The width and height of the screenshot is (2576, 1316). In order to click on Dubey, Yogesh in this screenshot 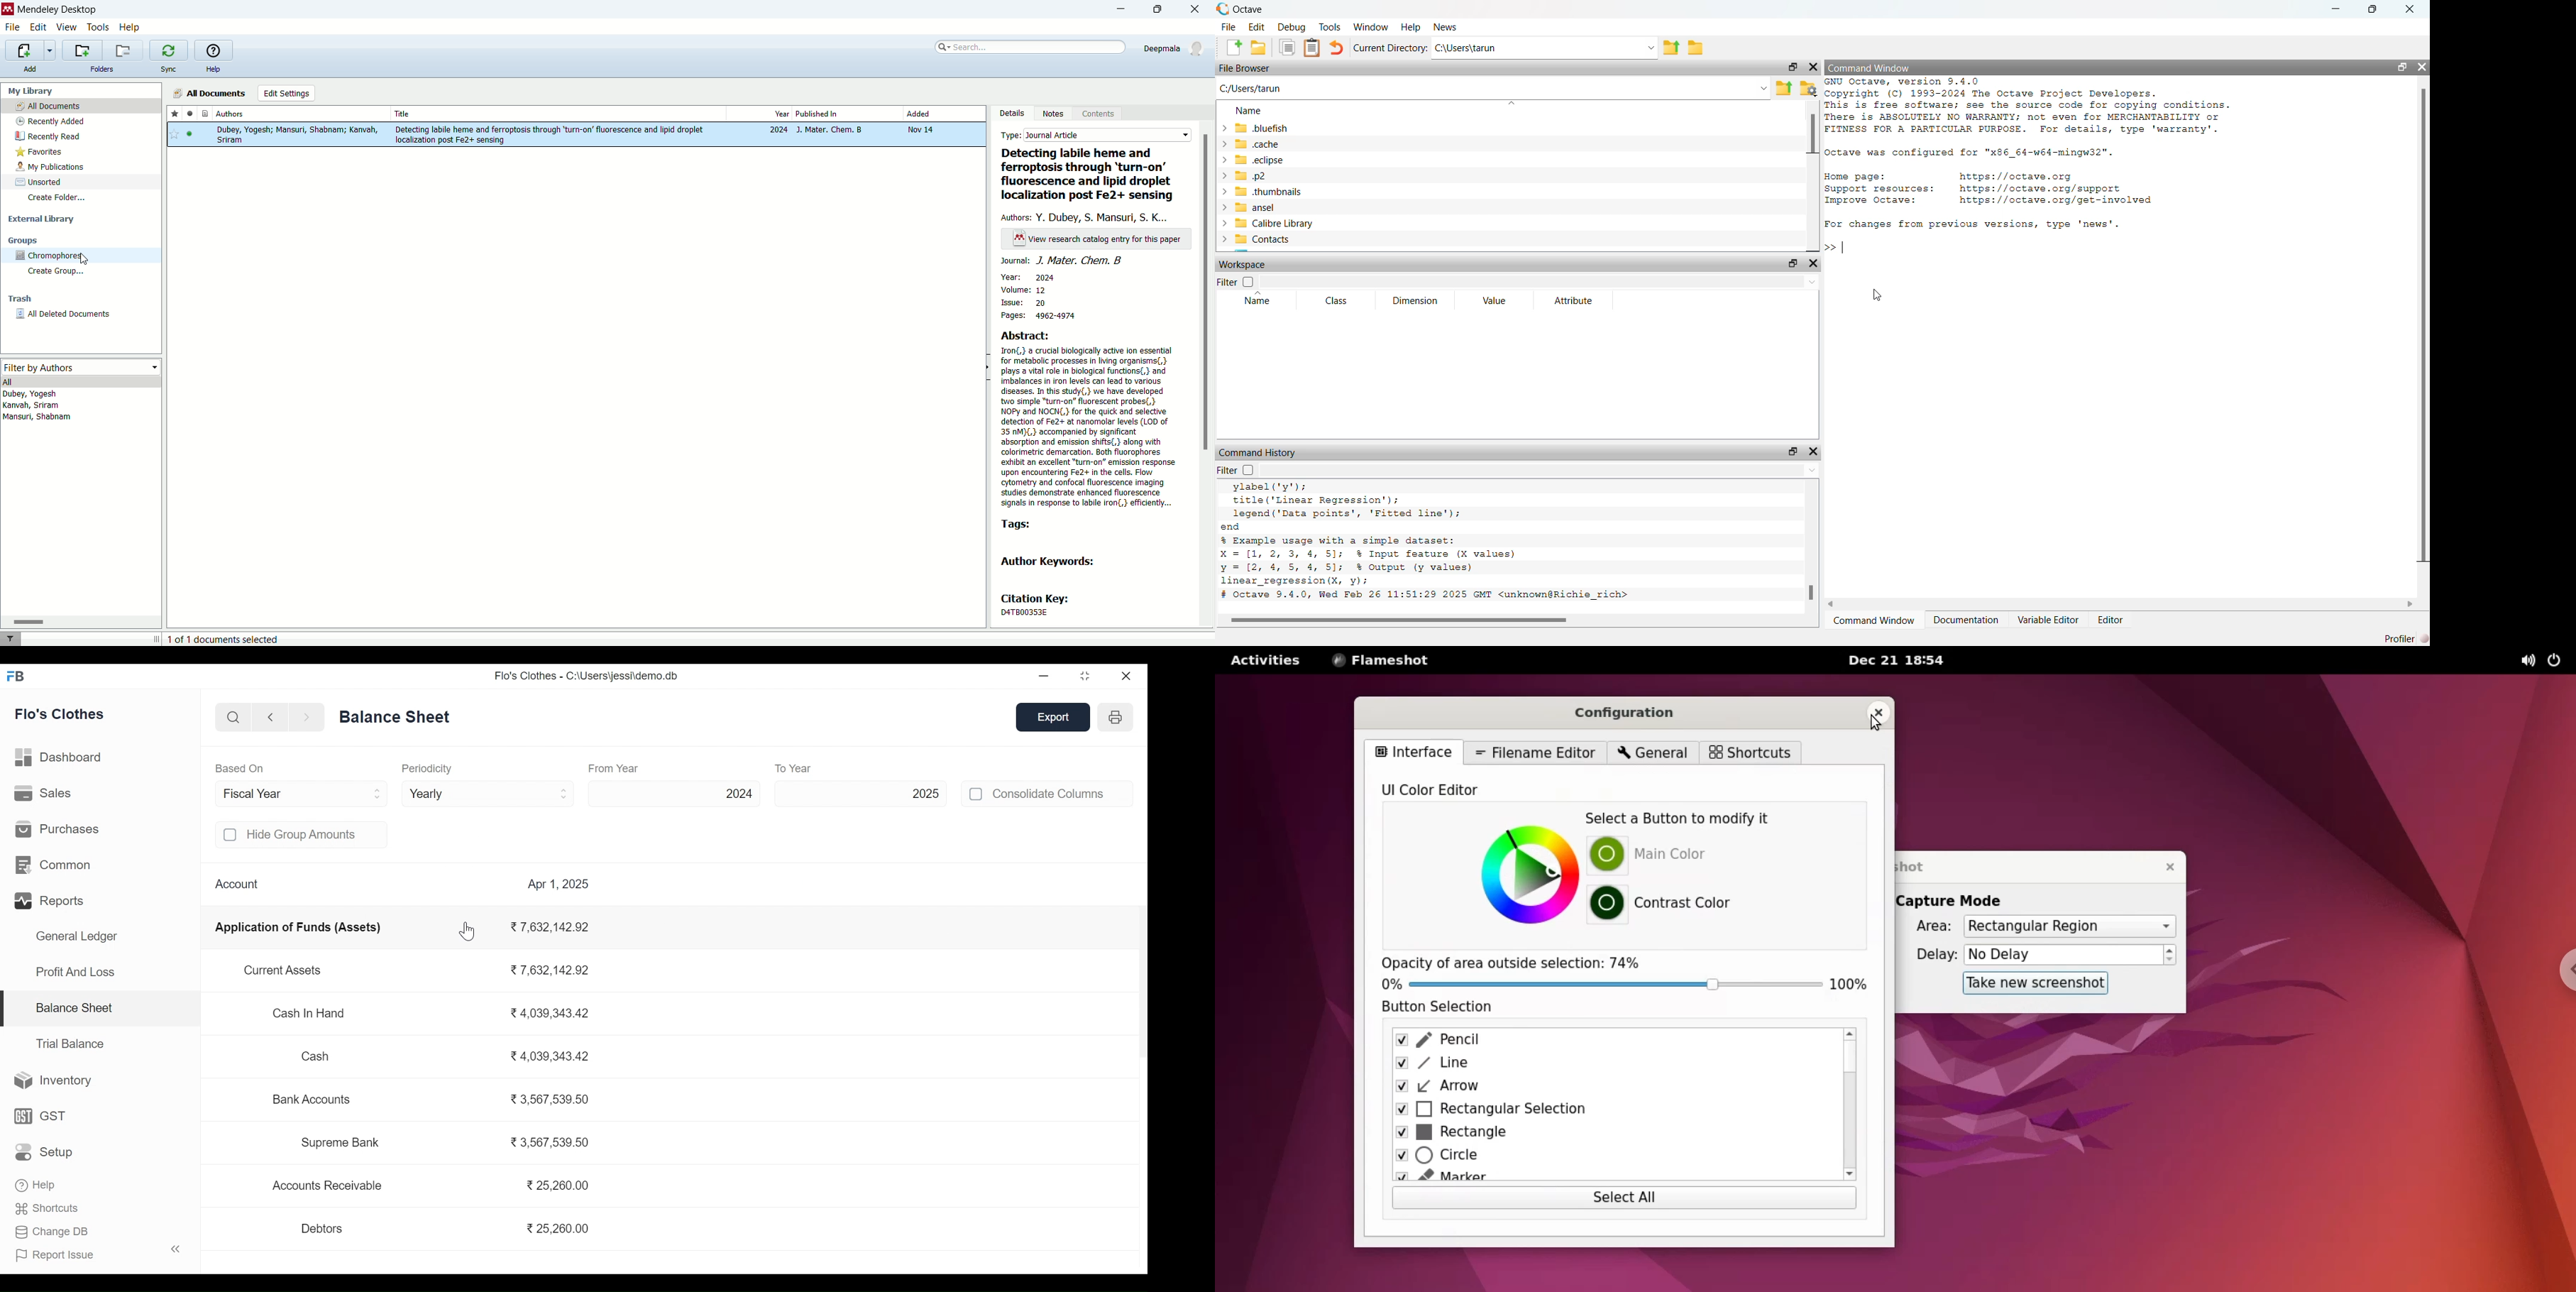, I will do `click(34, 395)`.